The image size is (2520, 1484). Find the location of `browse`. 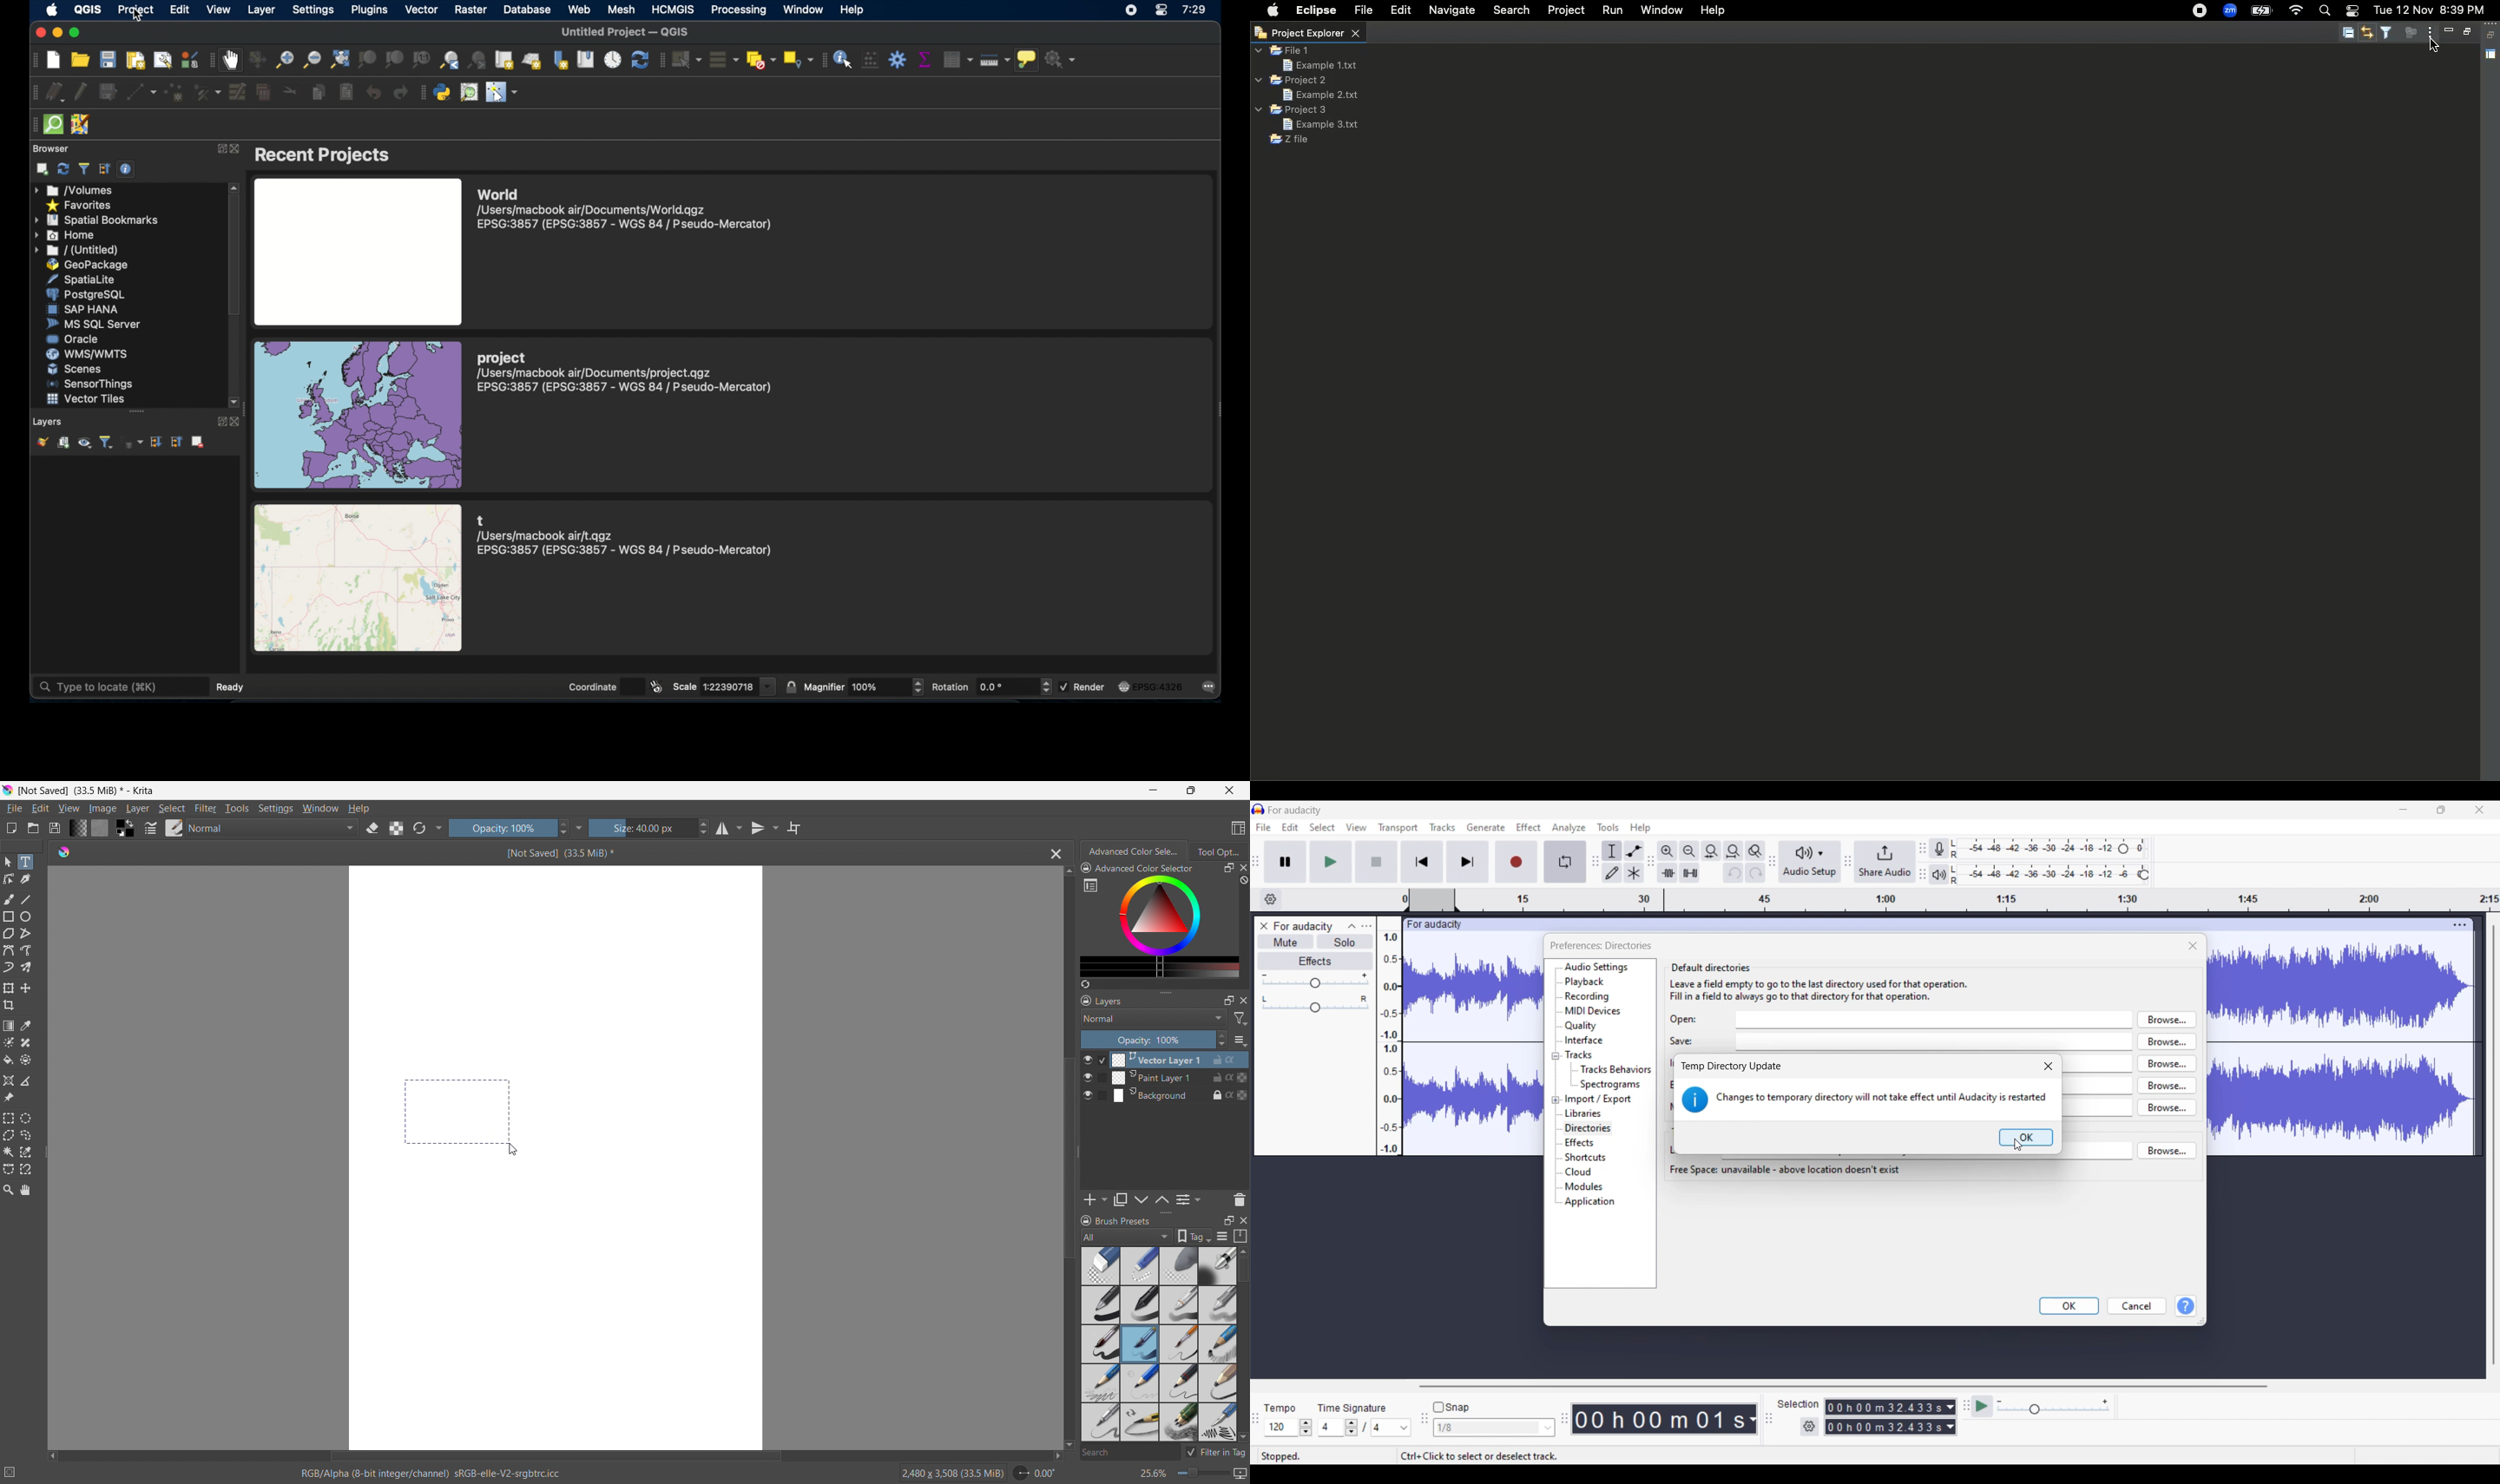

browse is located at coordinates (2167, 1149).